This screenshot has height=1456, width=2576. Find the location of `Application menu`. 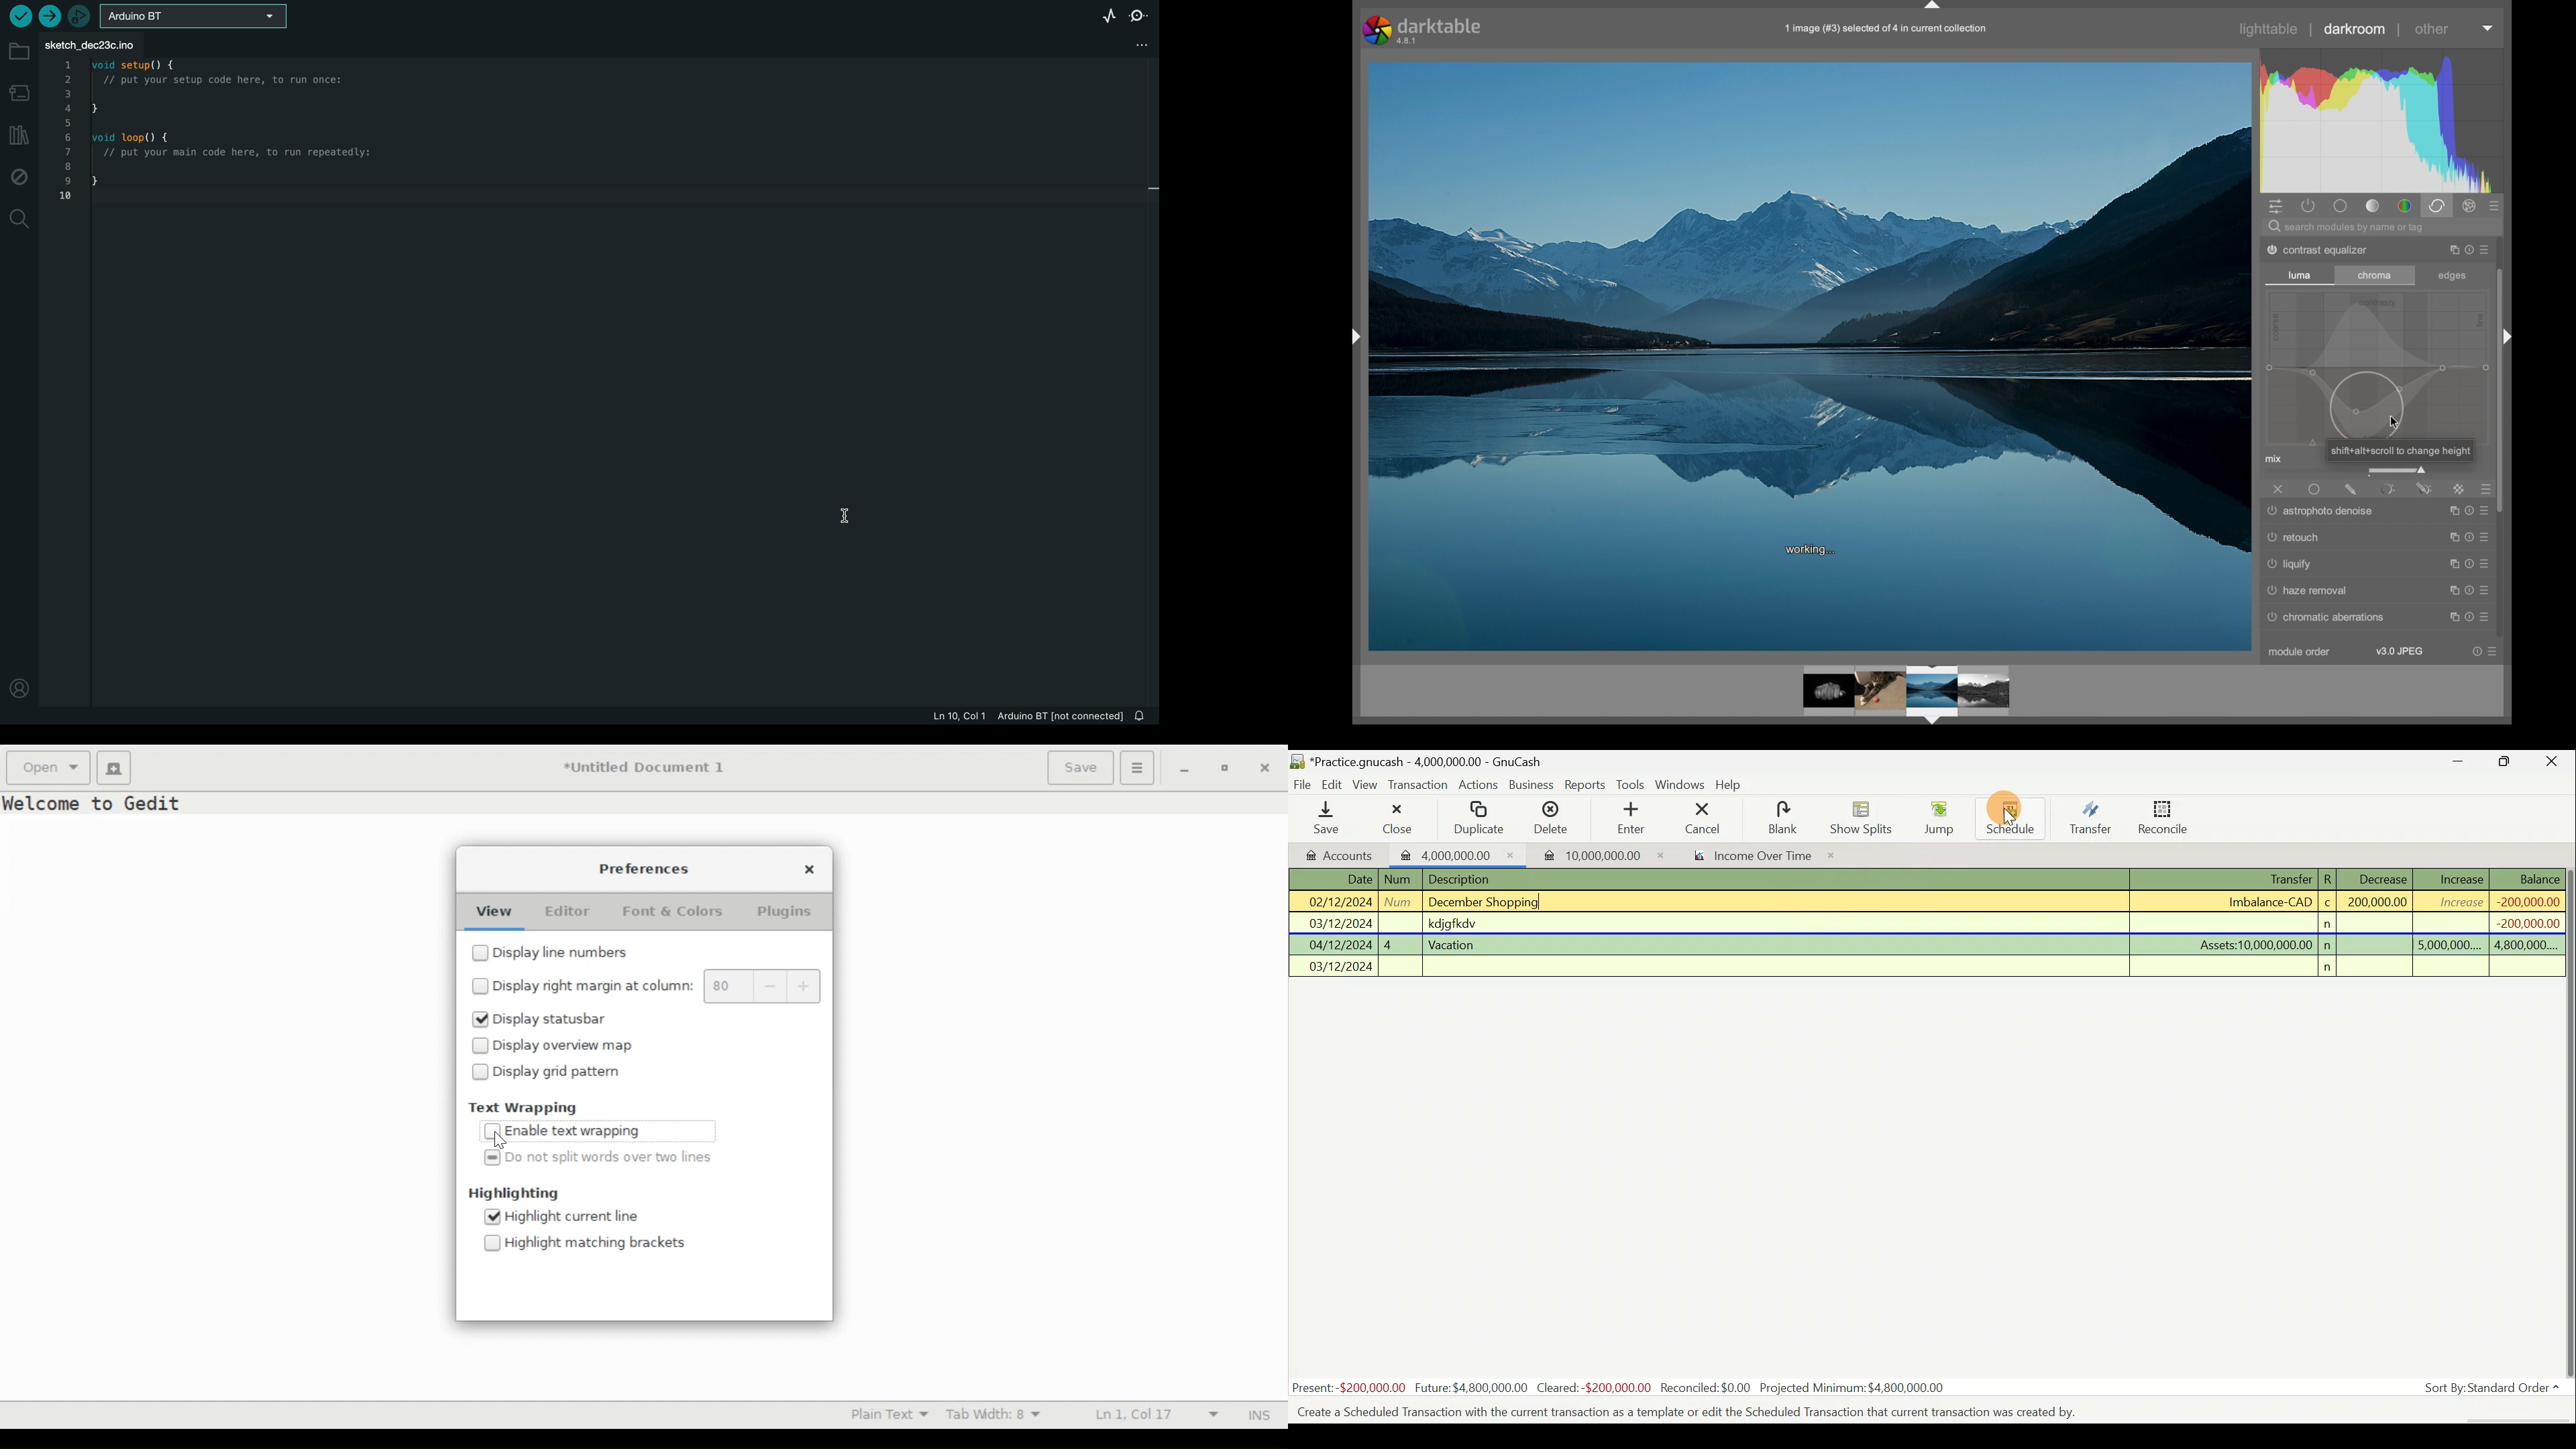

Application menu is located at coordinates (1138, 768).